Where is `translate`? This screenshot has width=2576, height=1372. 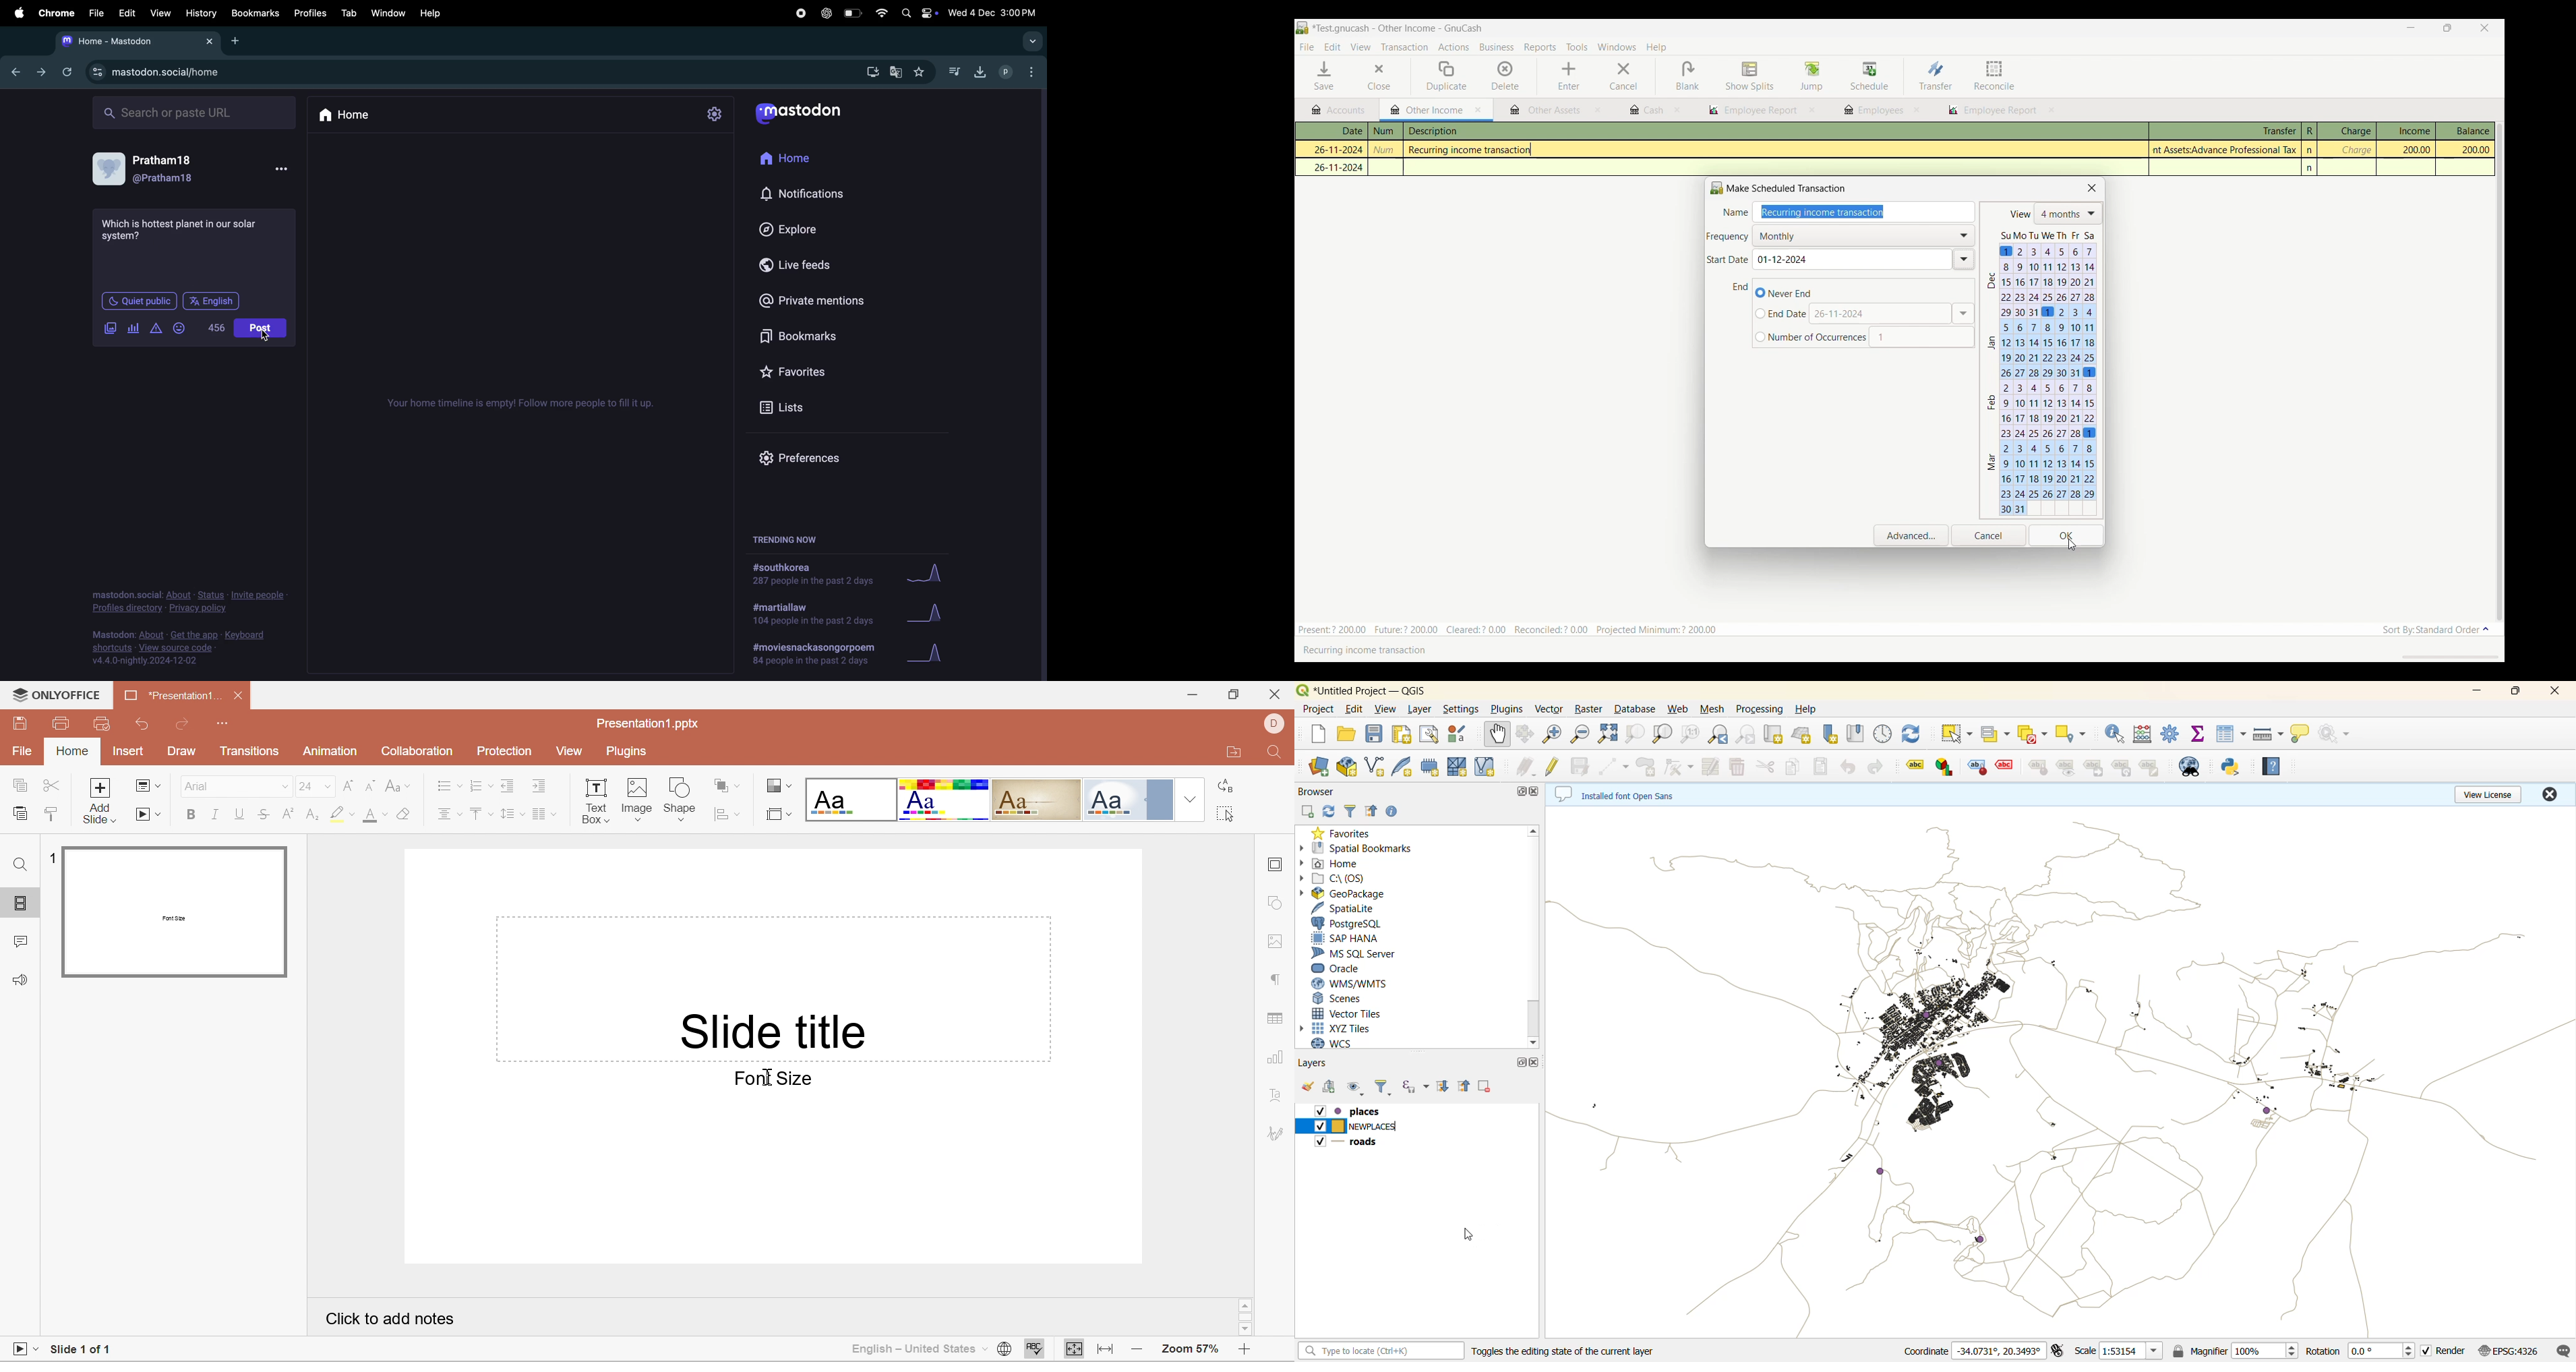
translate is located at coordinates (895, 71).